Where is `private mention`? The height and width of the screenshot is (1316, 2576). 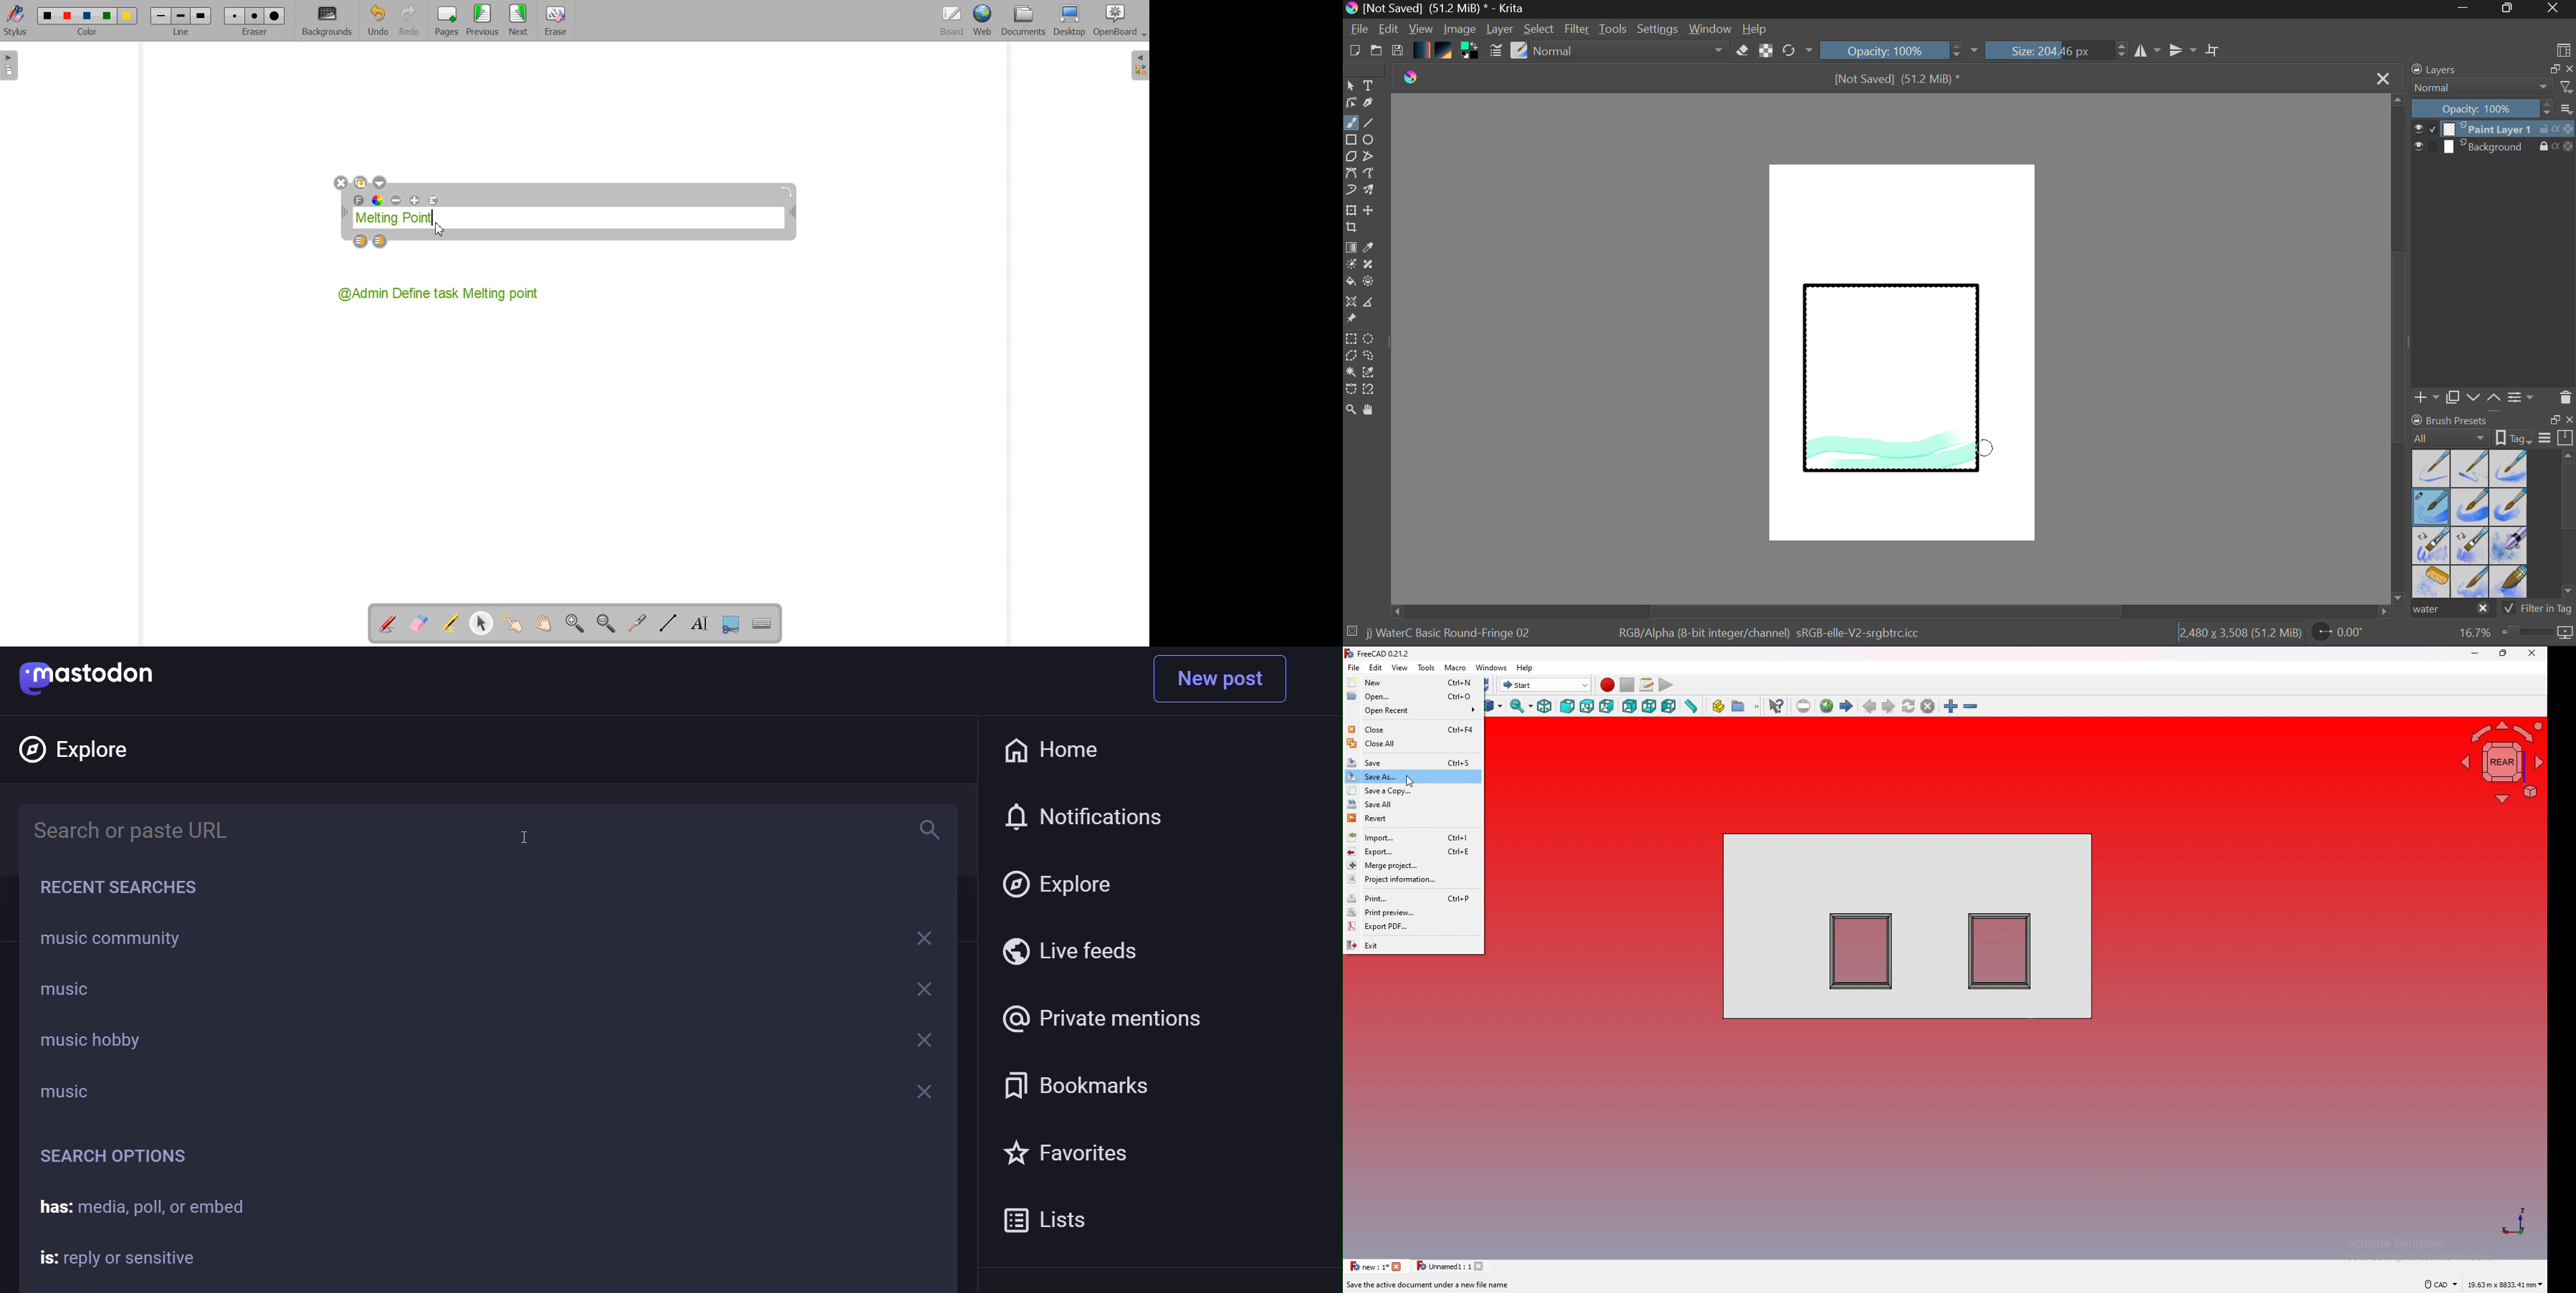 private mention is located at coordinates (1099, 1018).